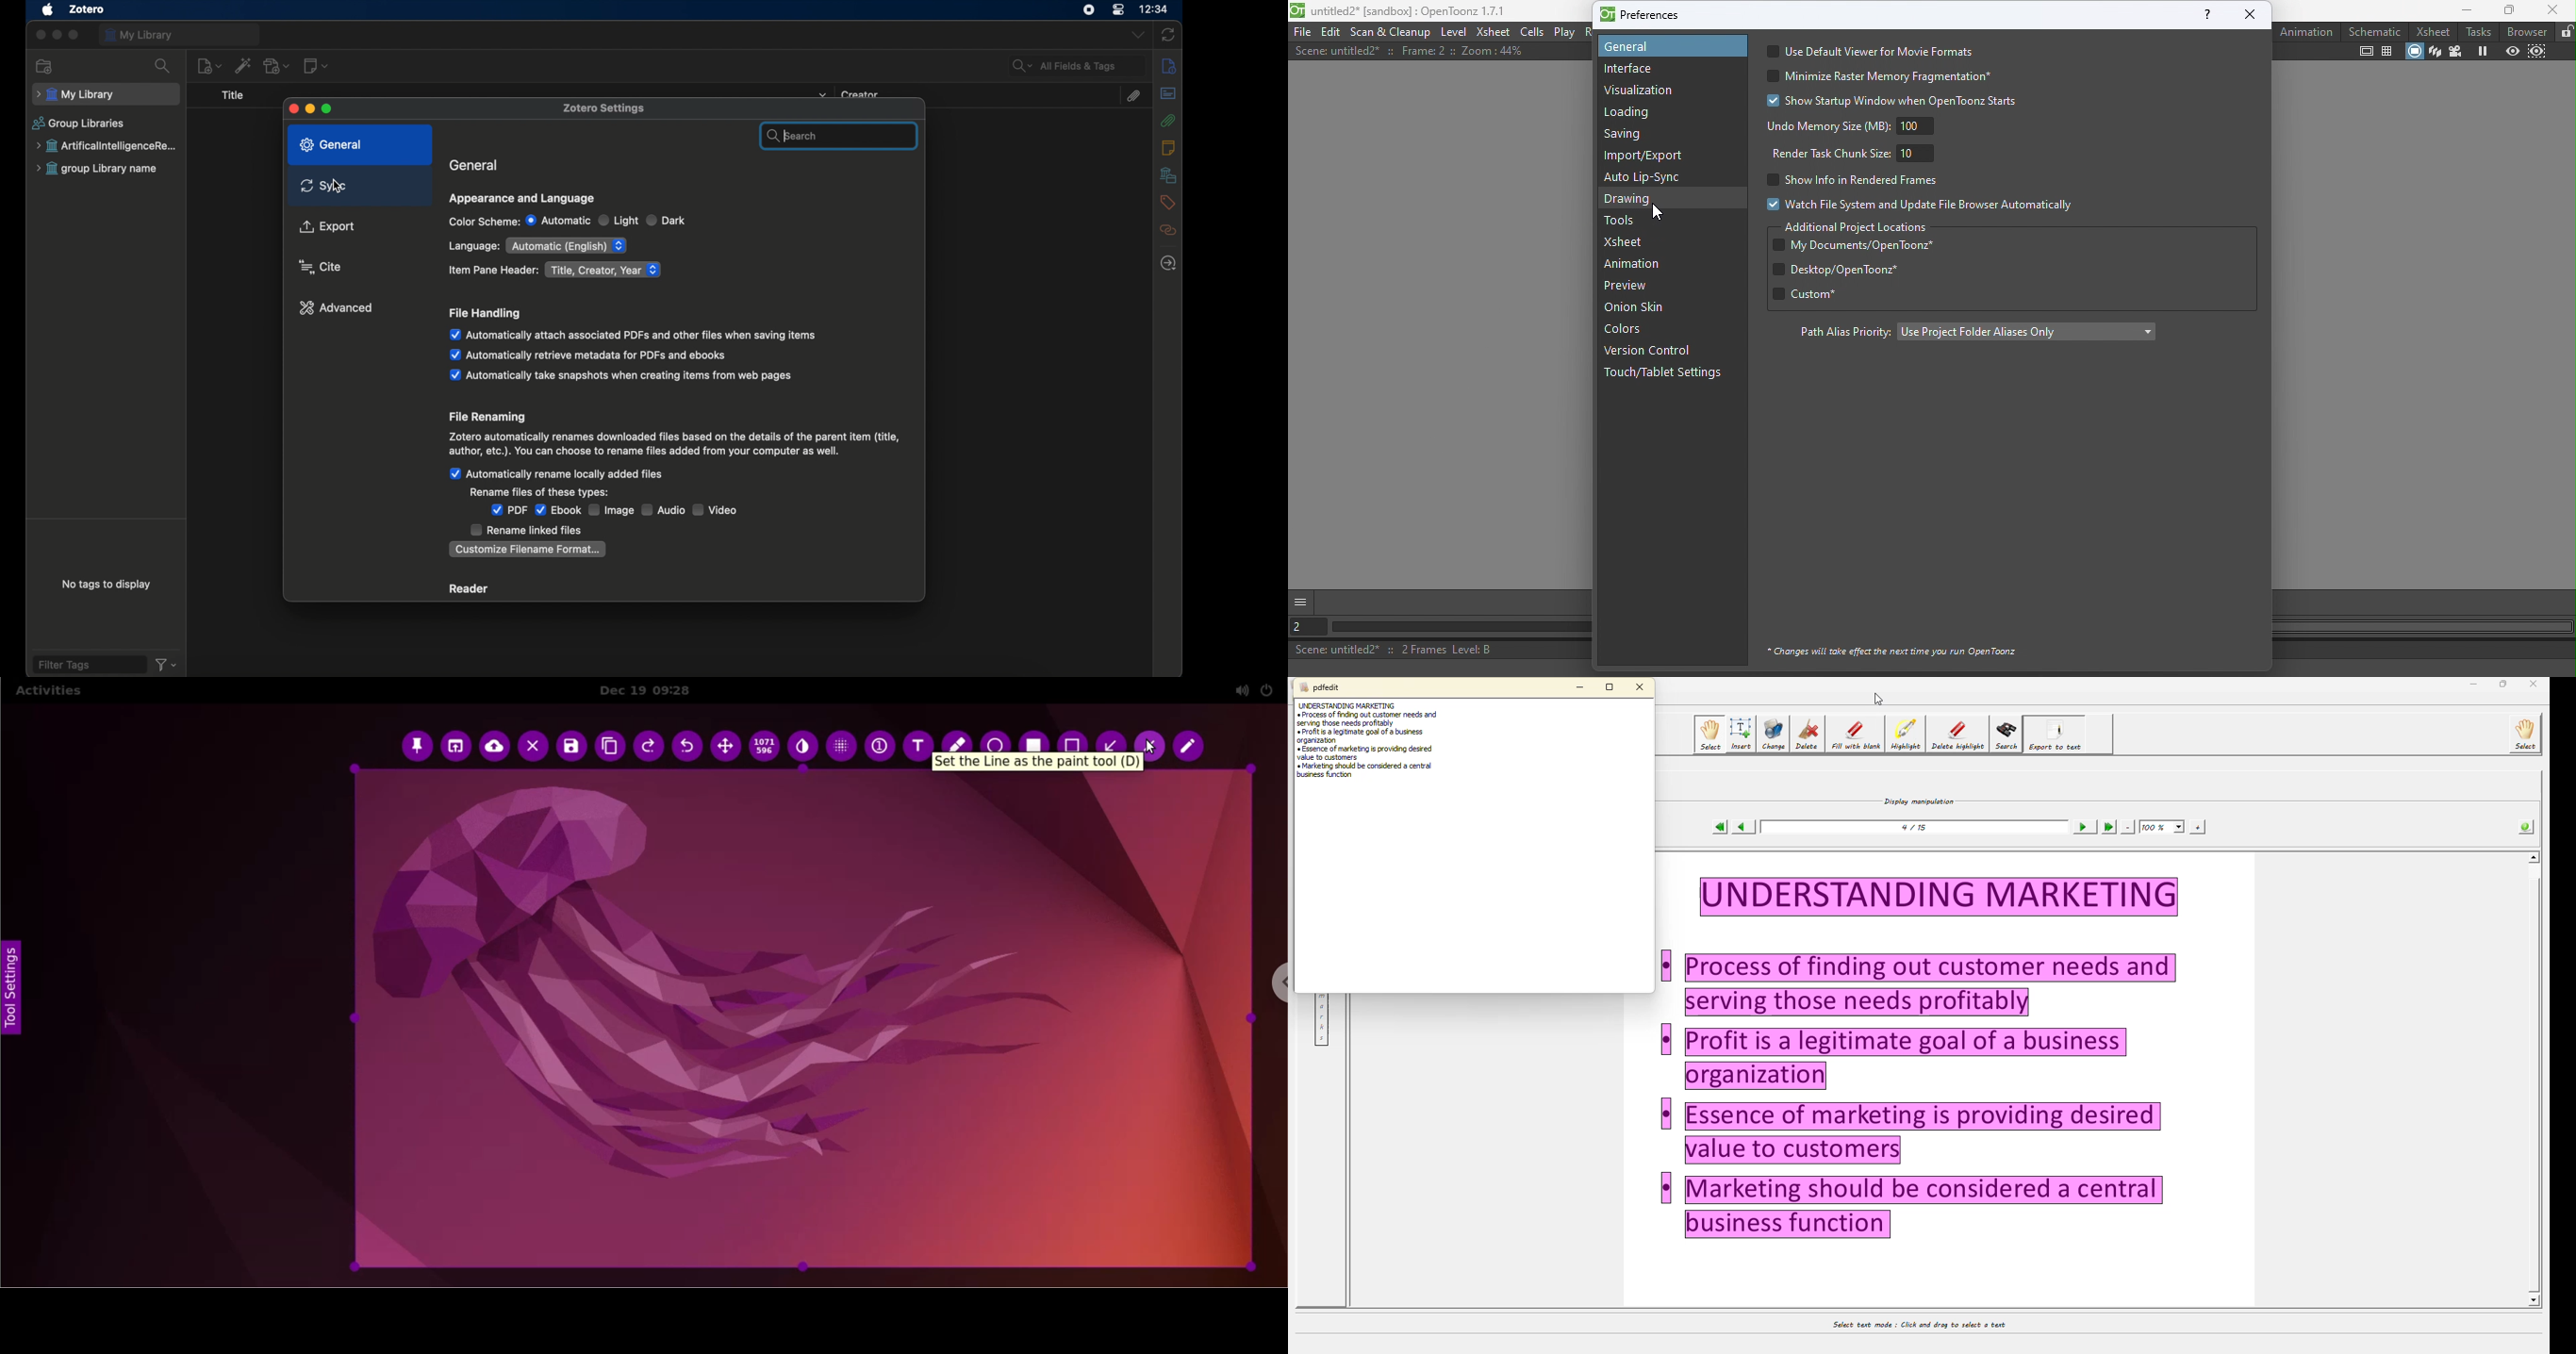 The height and width of the screenshot is (1372, 2576). Describe the element at coordinates (108, 146) in the screenshot. I see `group library` at that location.